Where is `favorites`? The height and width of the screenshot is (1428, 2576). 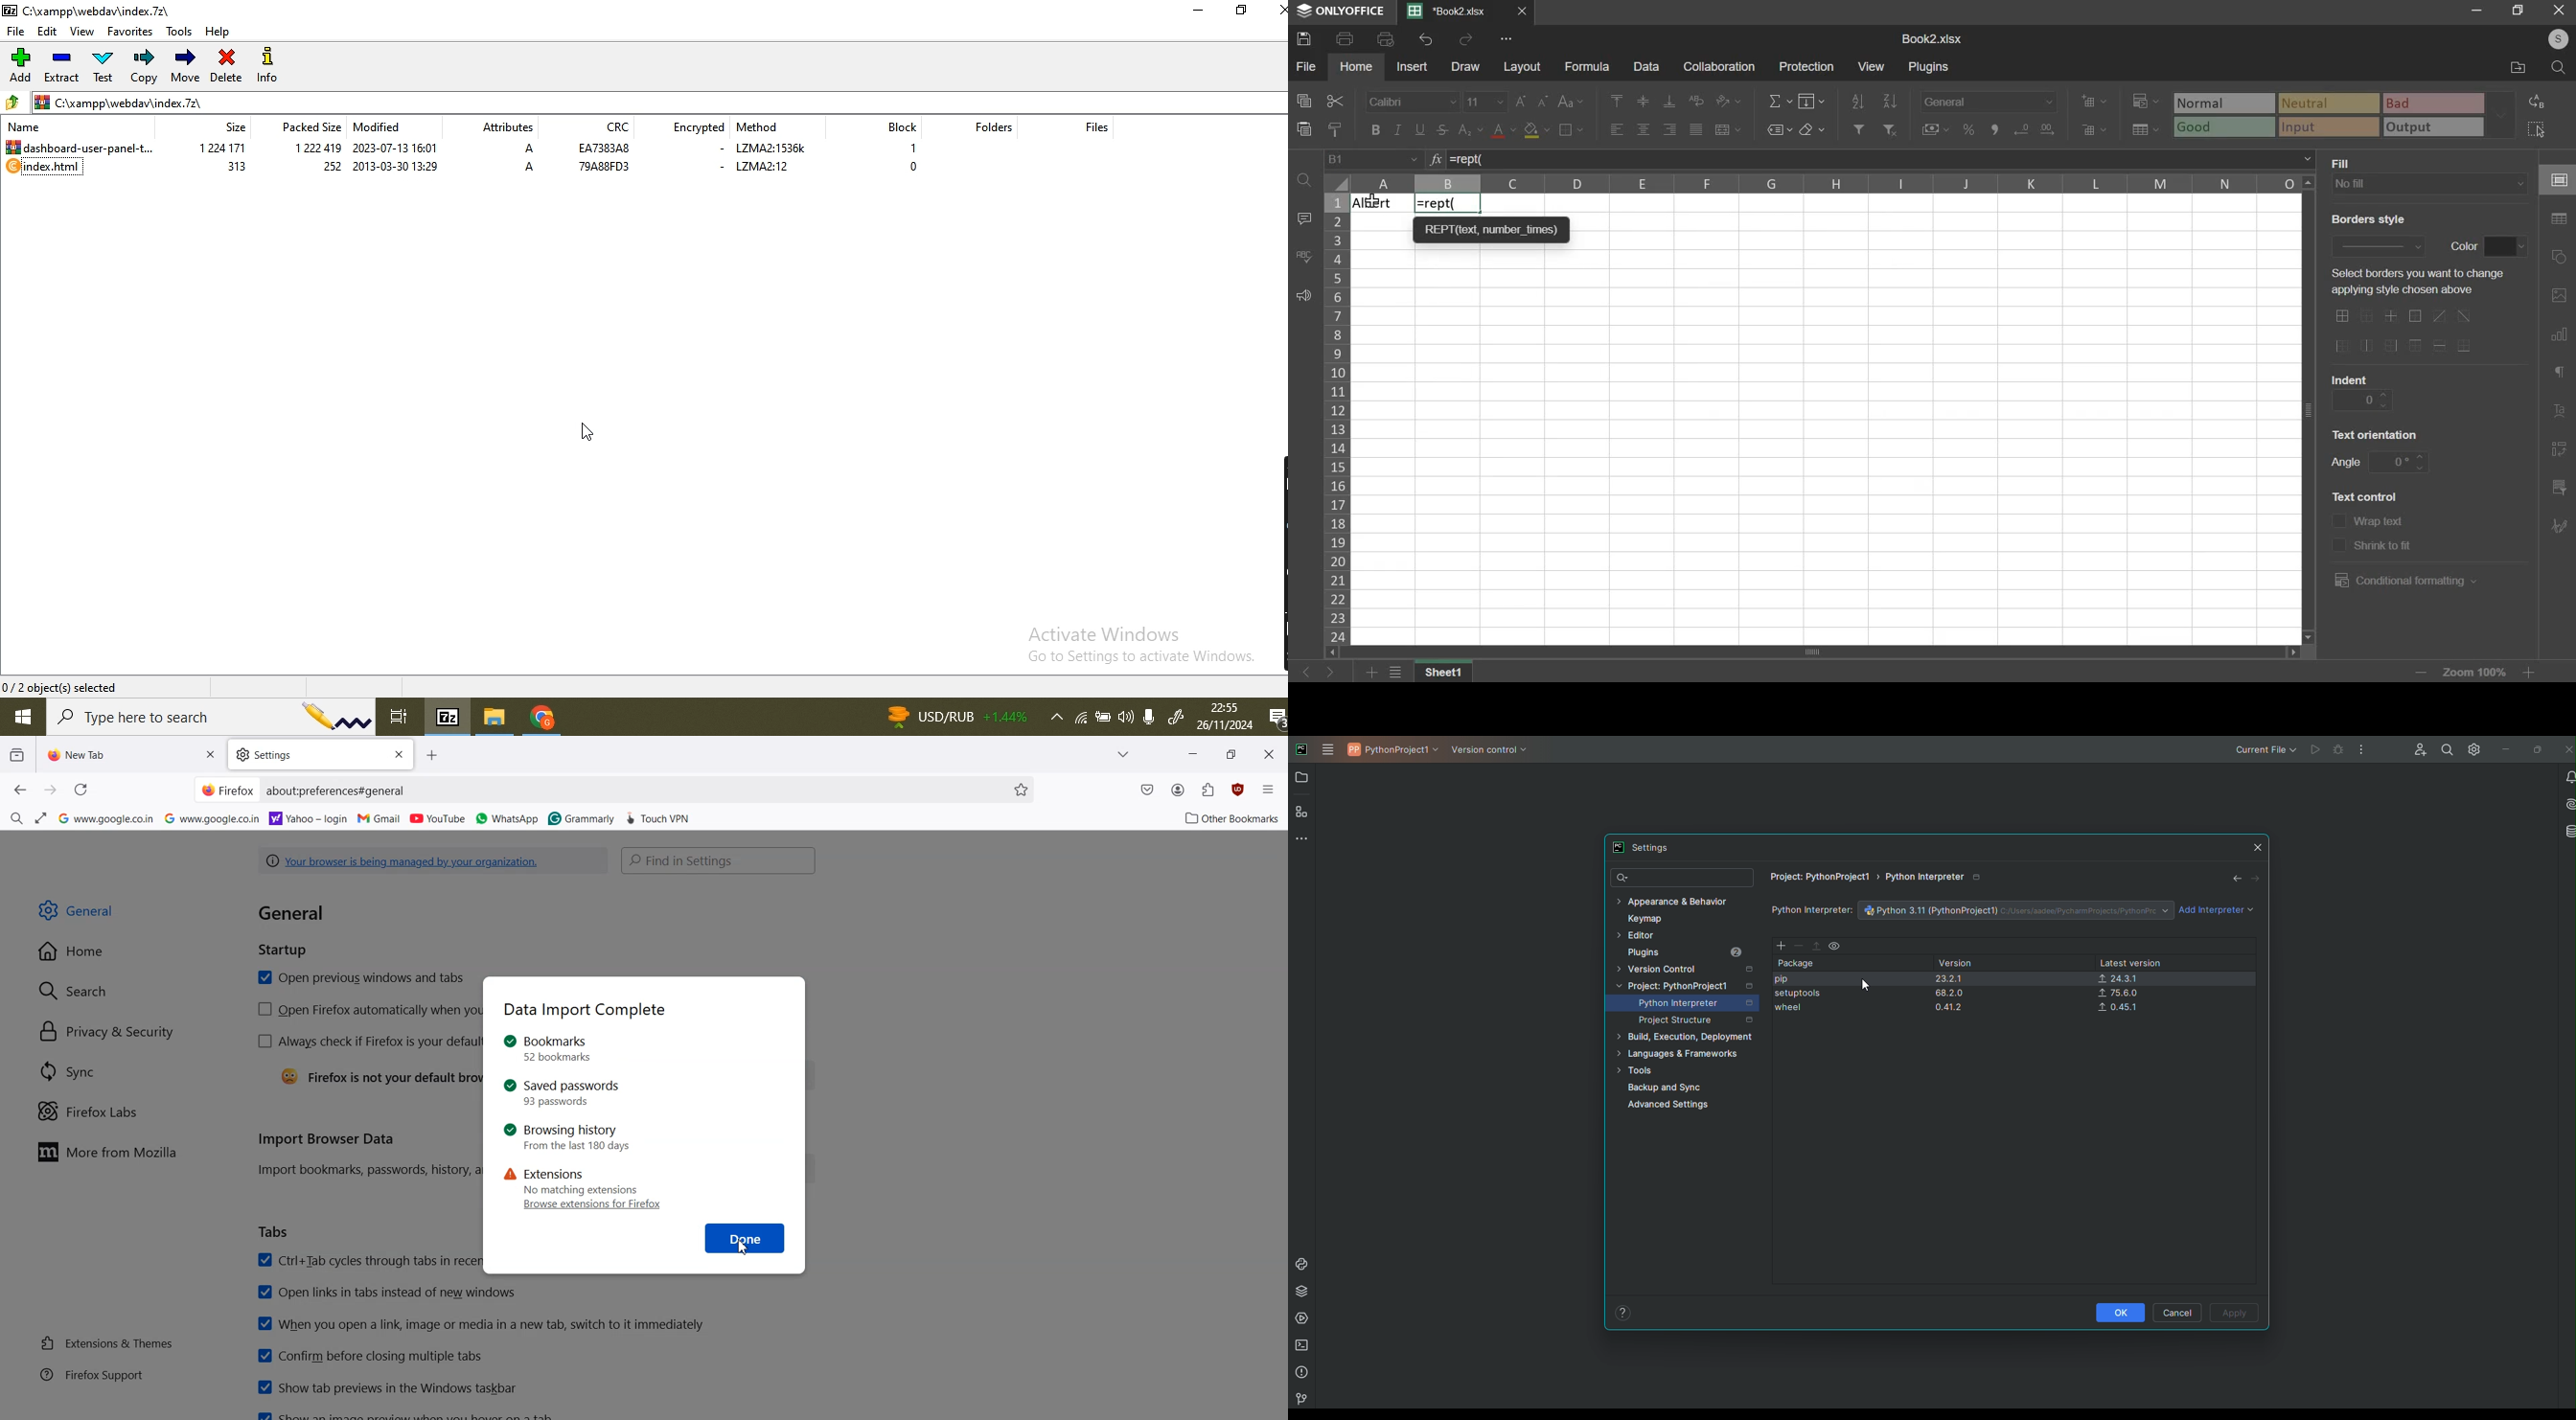 favorites is located at coordinates (131, 32).